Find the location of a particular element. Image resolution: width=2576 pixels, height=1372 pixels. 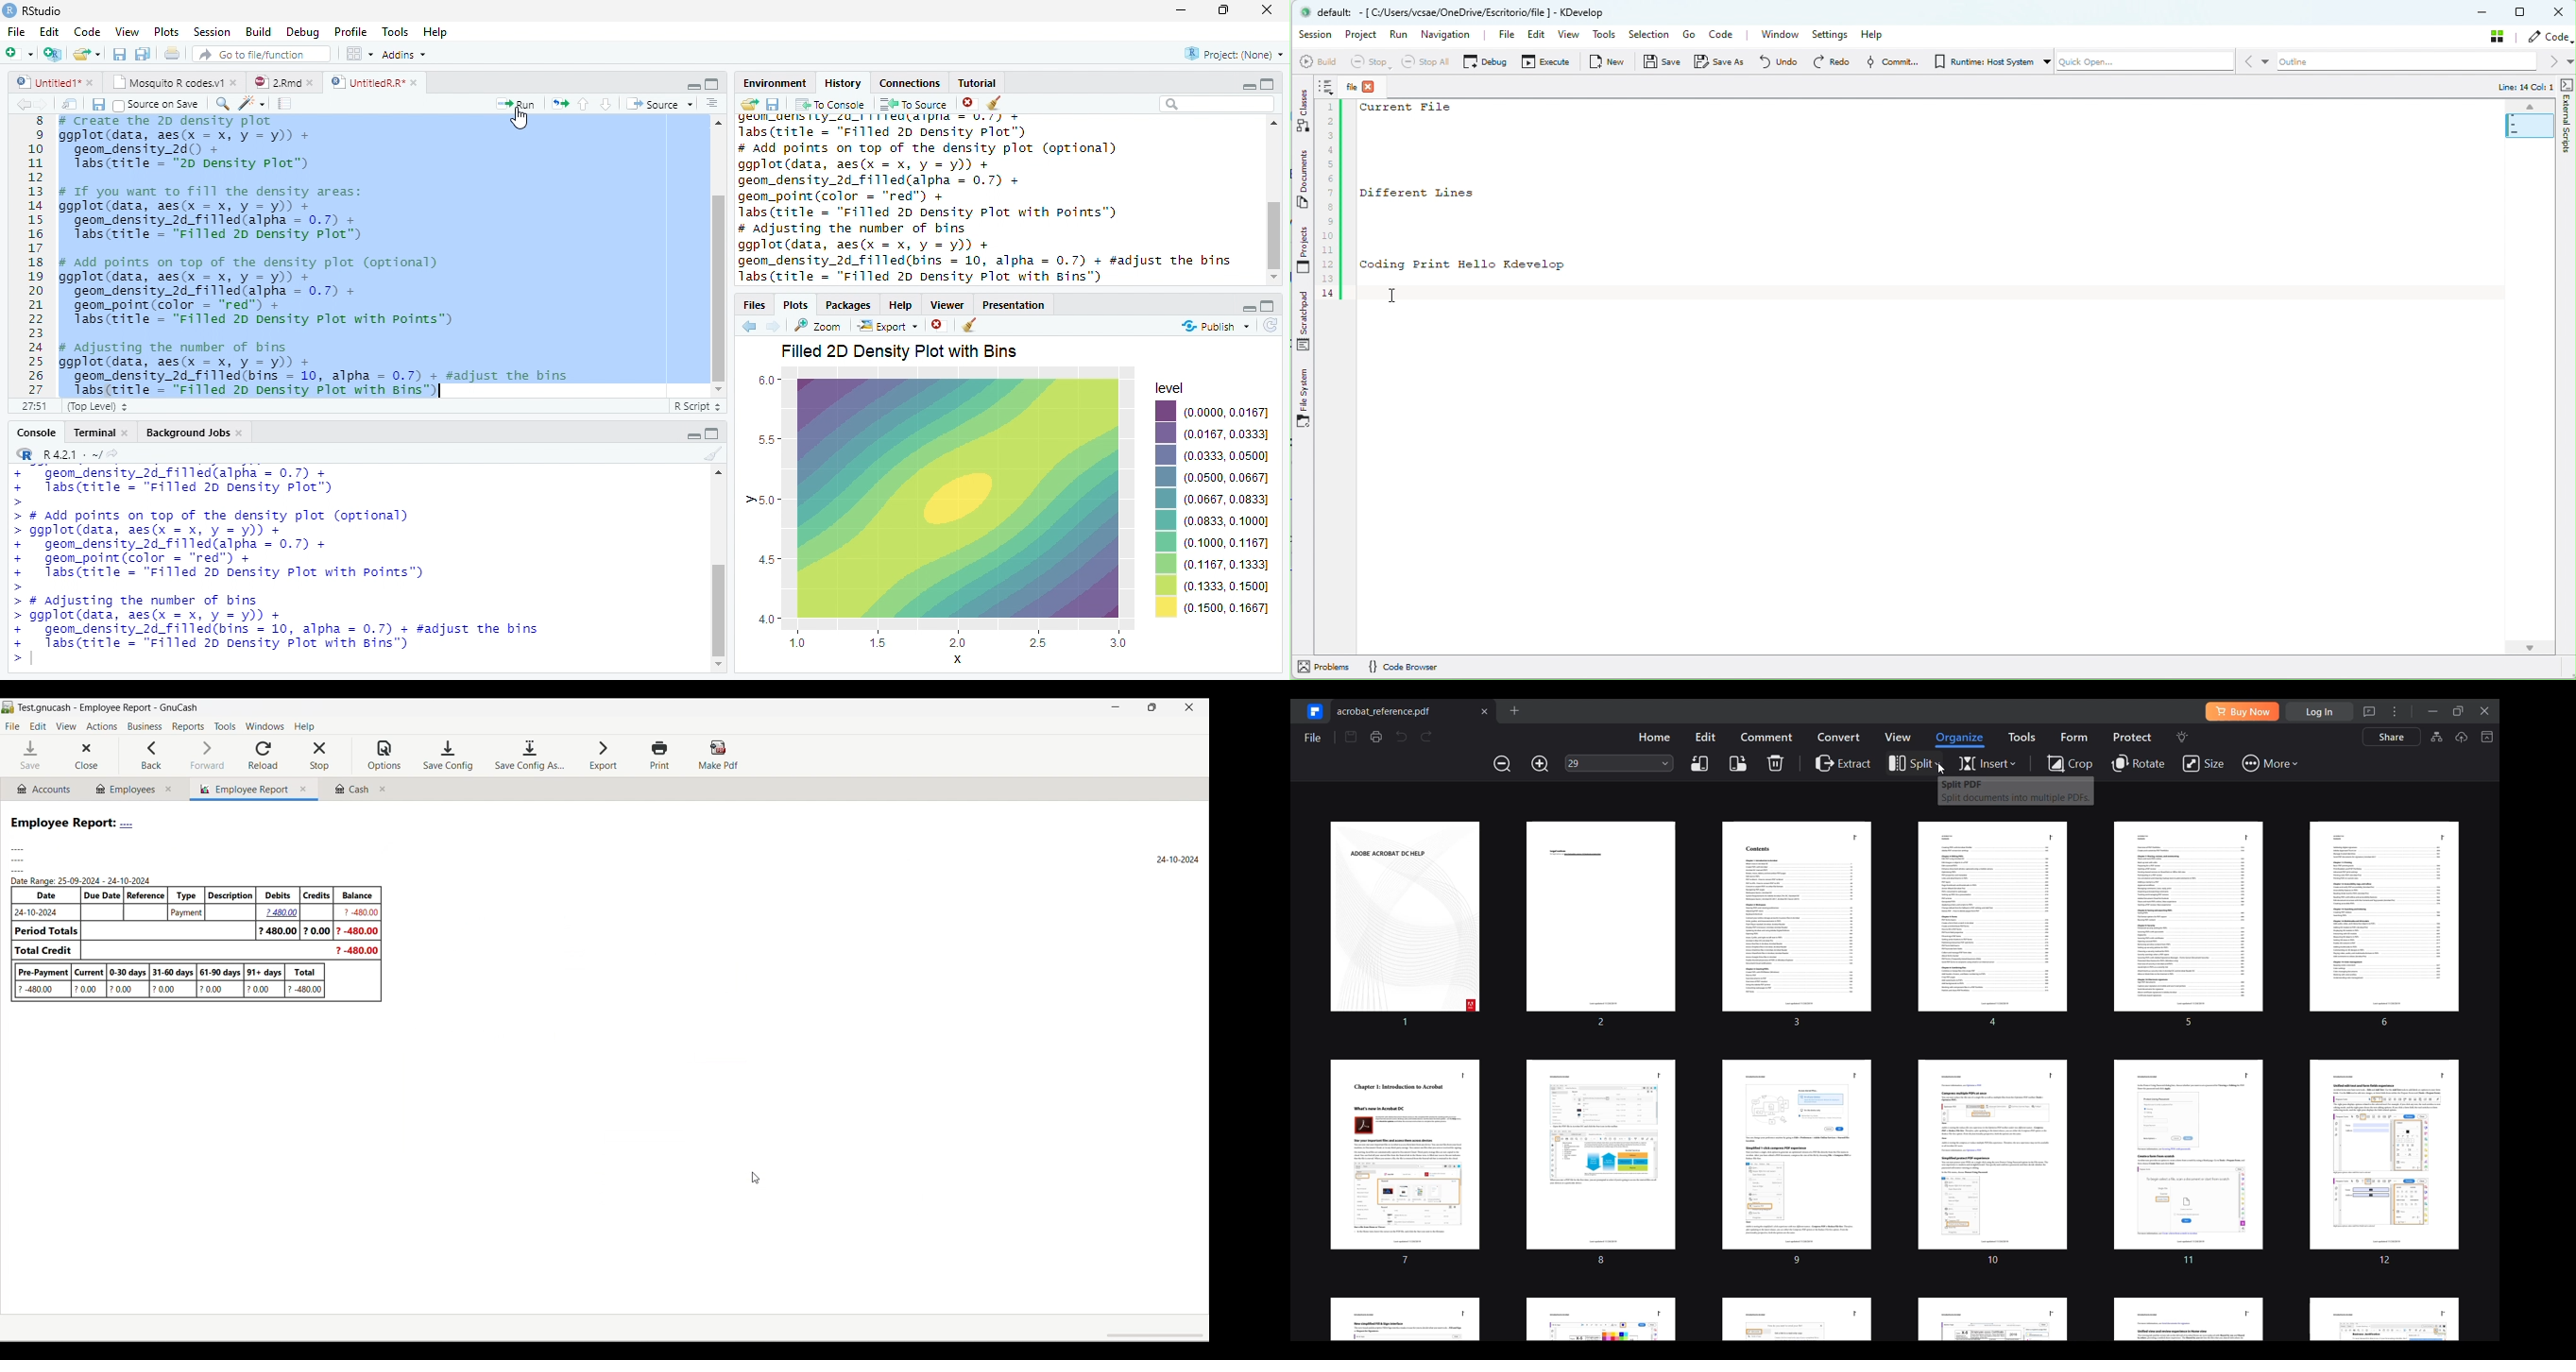

code tool is located at coordinates (251, 104).